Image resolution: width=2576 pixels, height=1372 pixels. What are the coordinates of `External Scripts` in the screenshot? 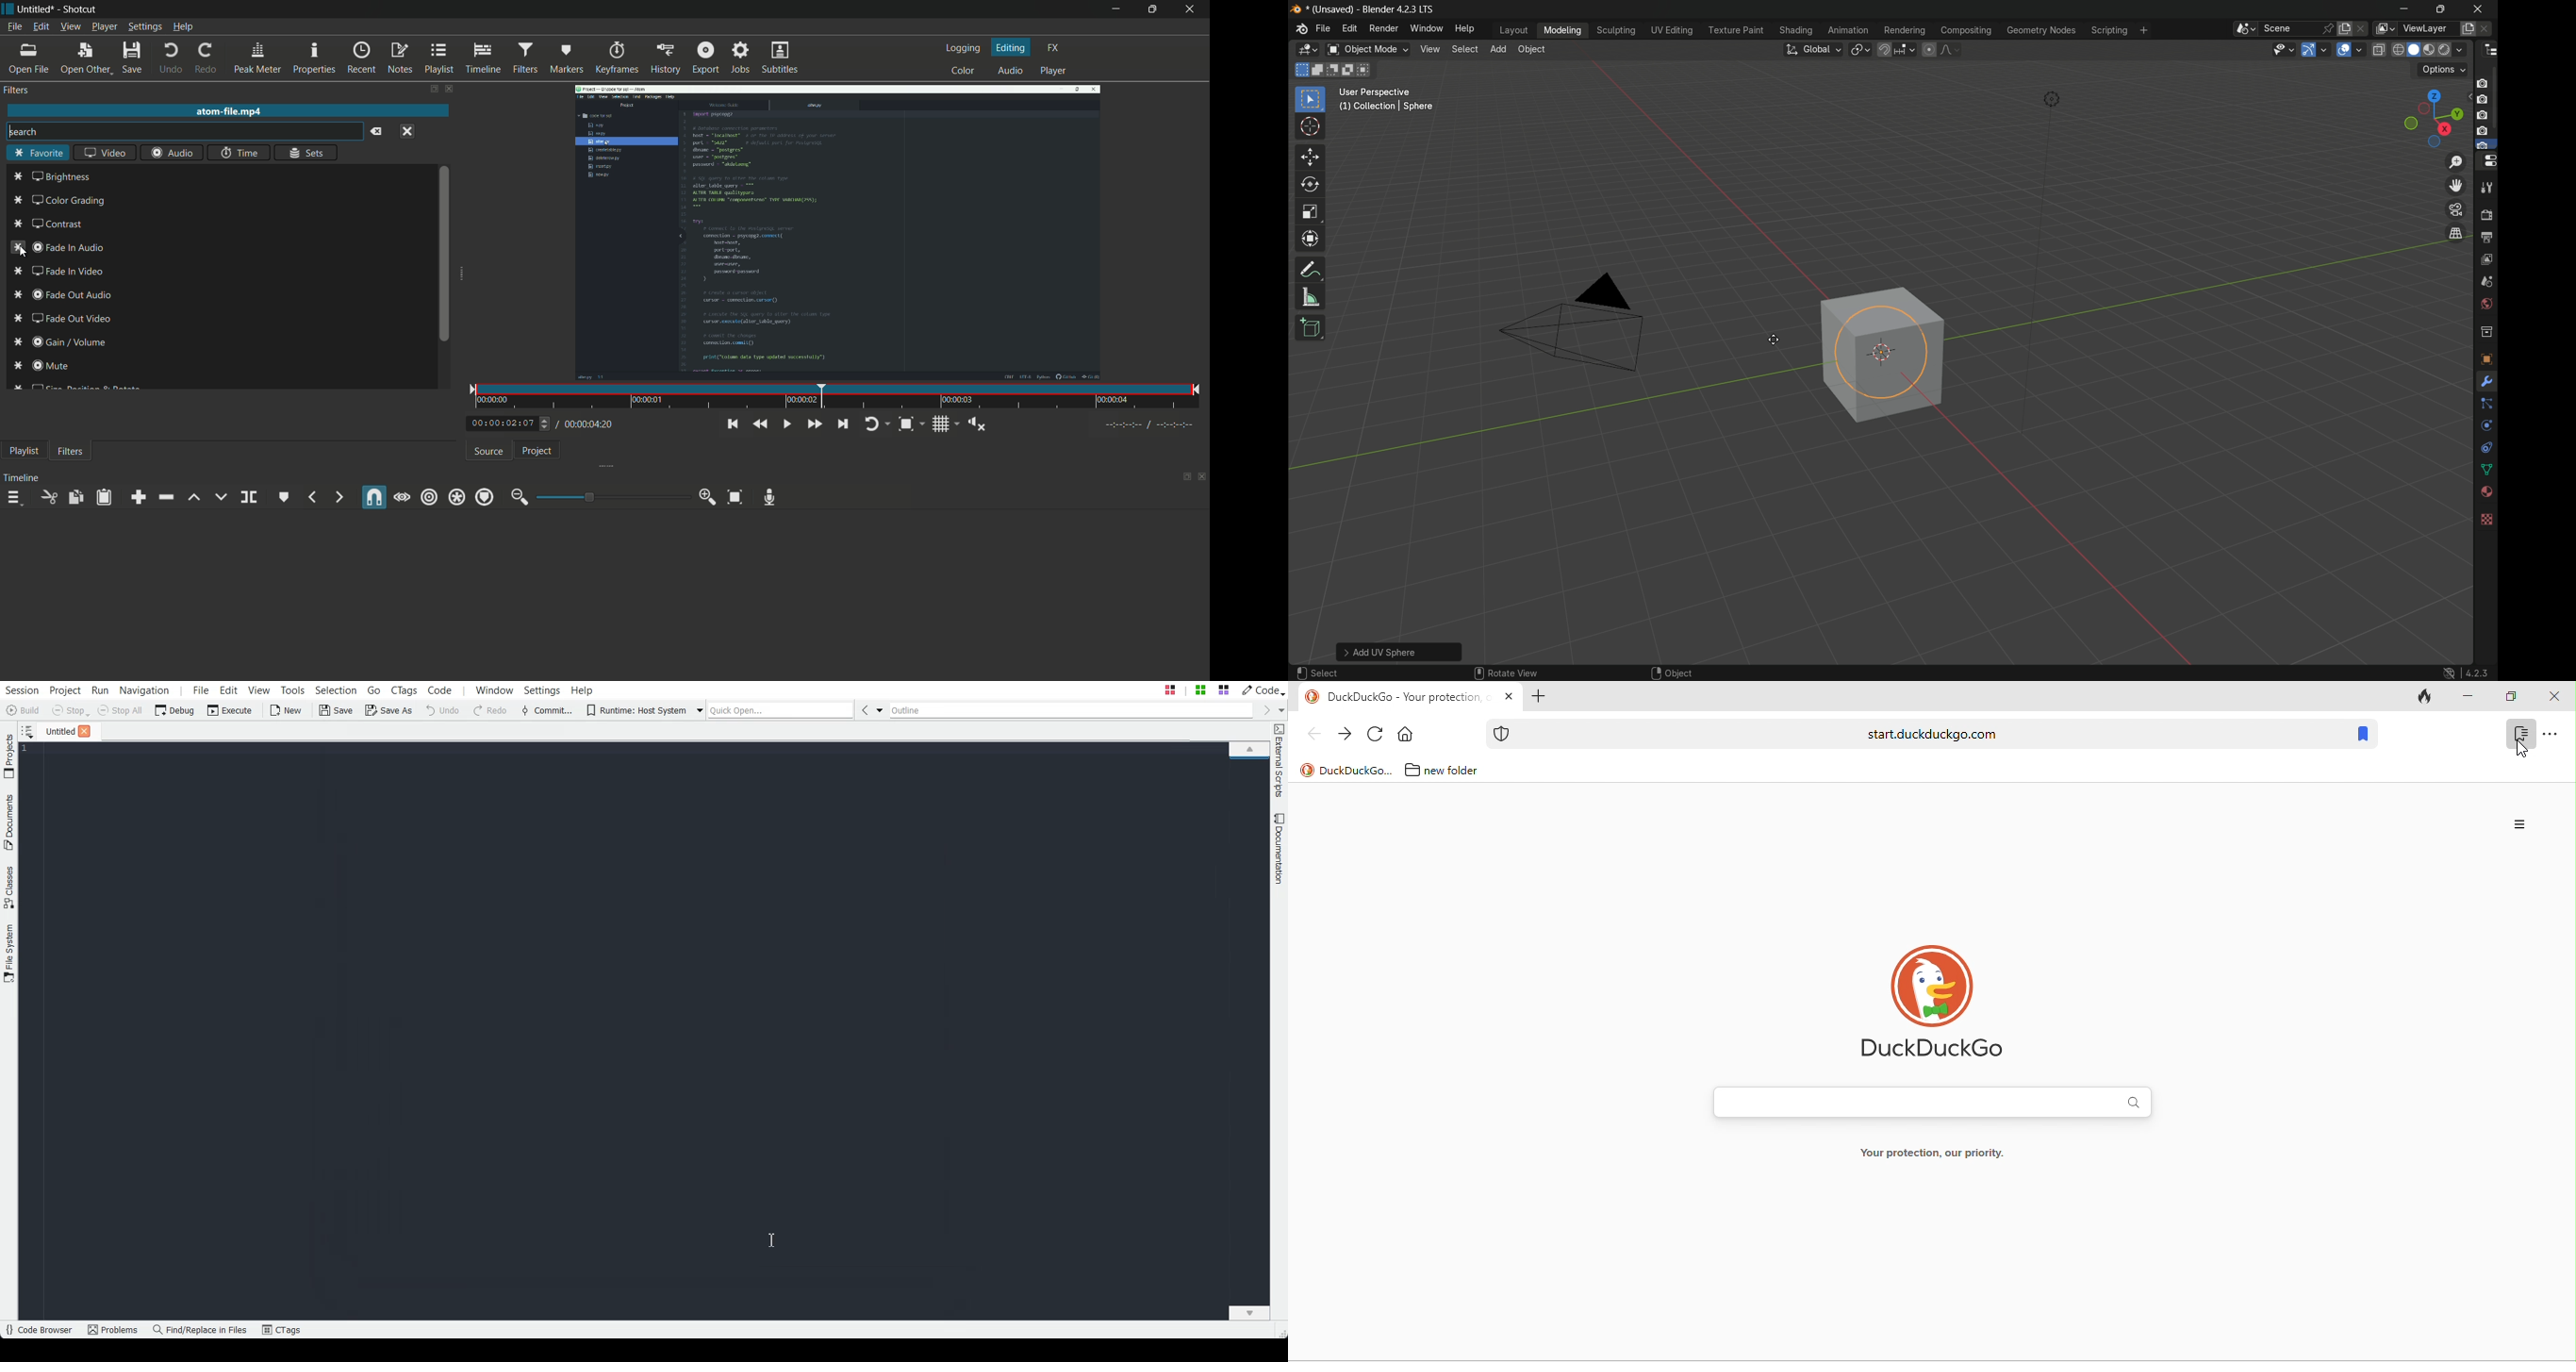 It's located at (1279, 761).